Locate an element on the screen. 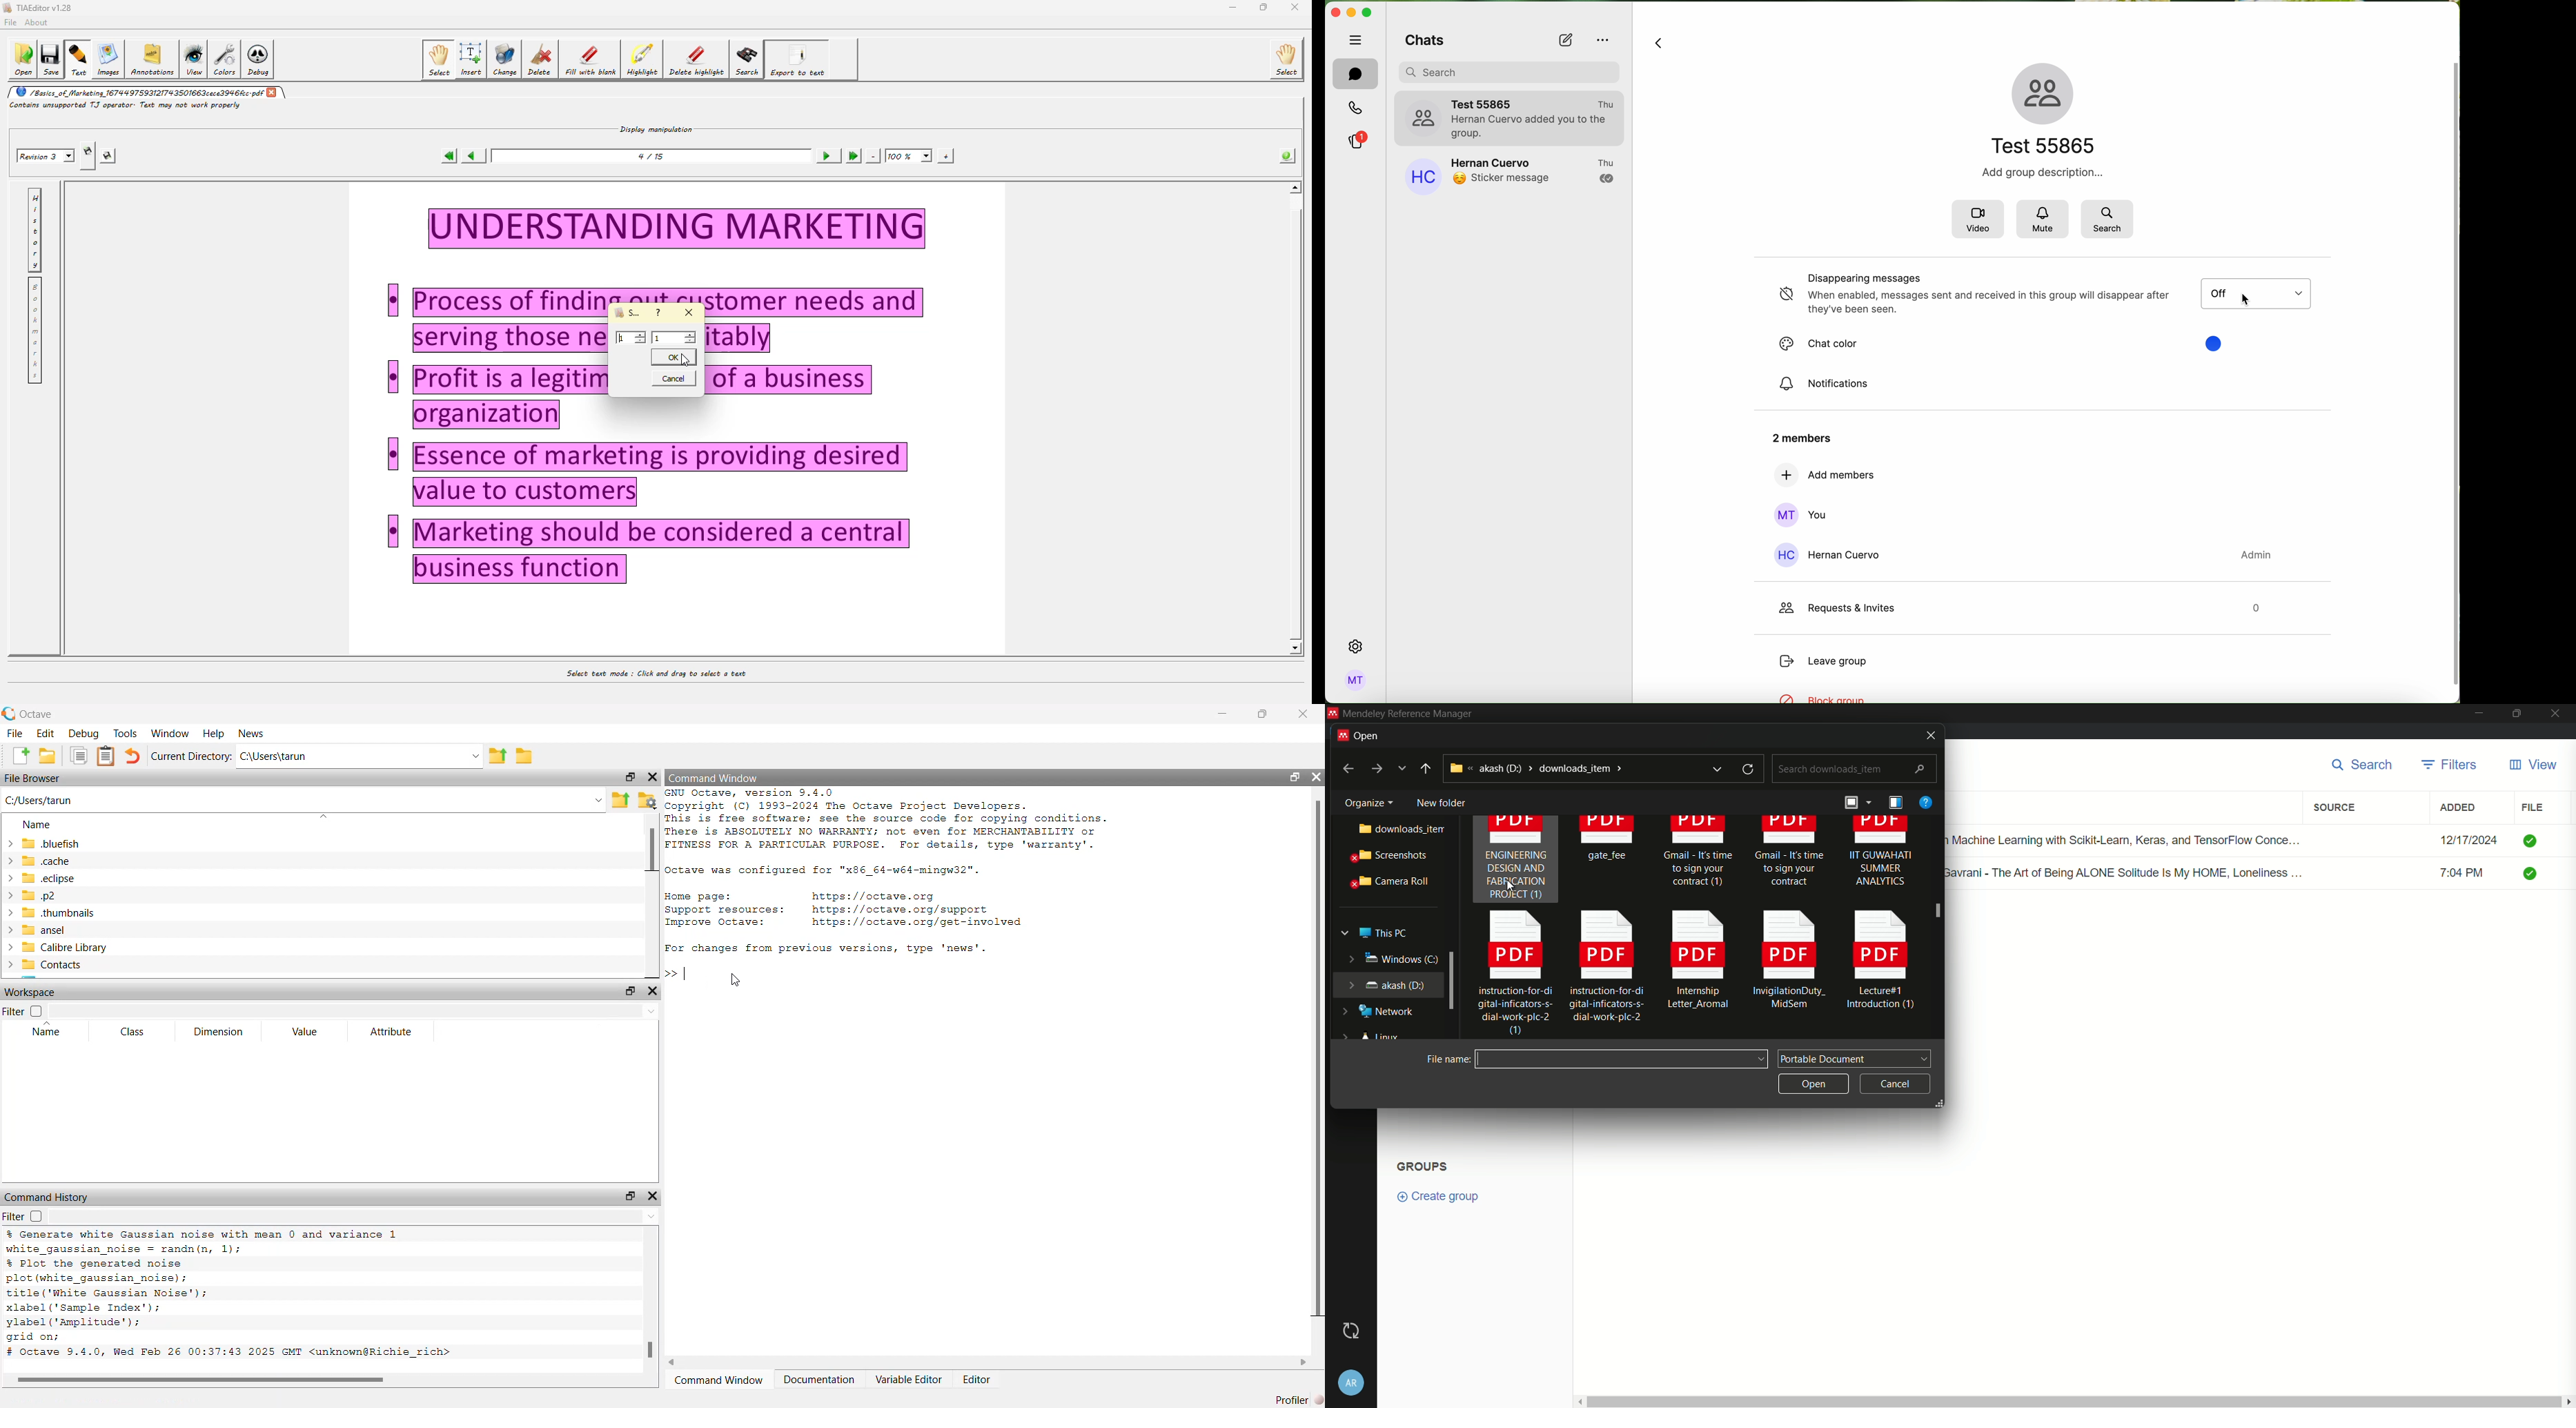 This screenshot has height=1428, width=2576. scroll left is located at coordinates (1578, 1401).